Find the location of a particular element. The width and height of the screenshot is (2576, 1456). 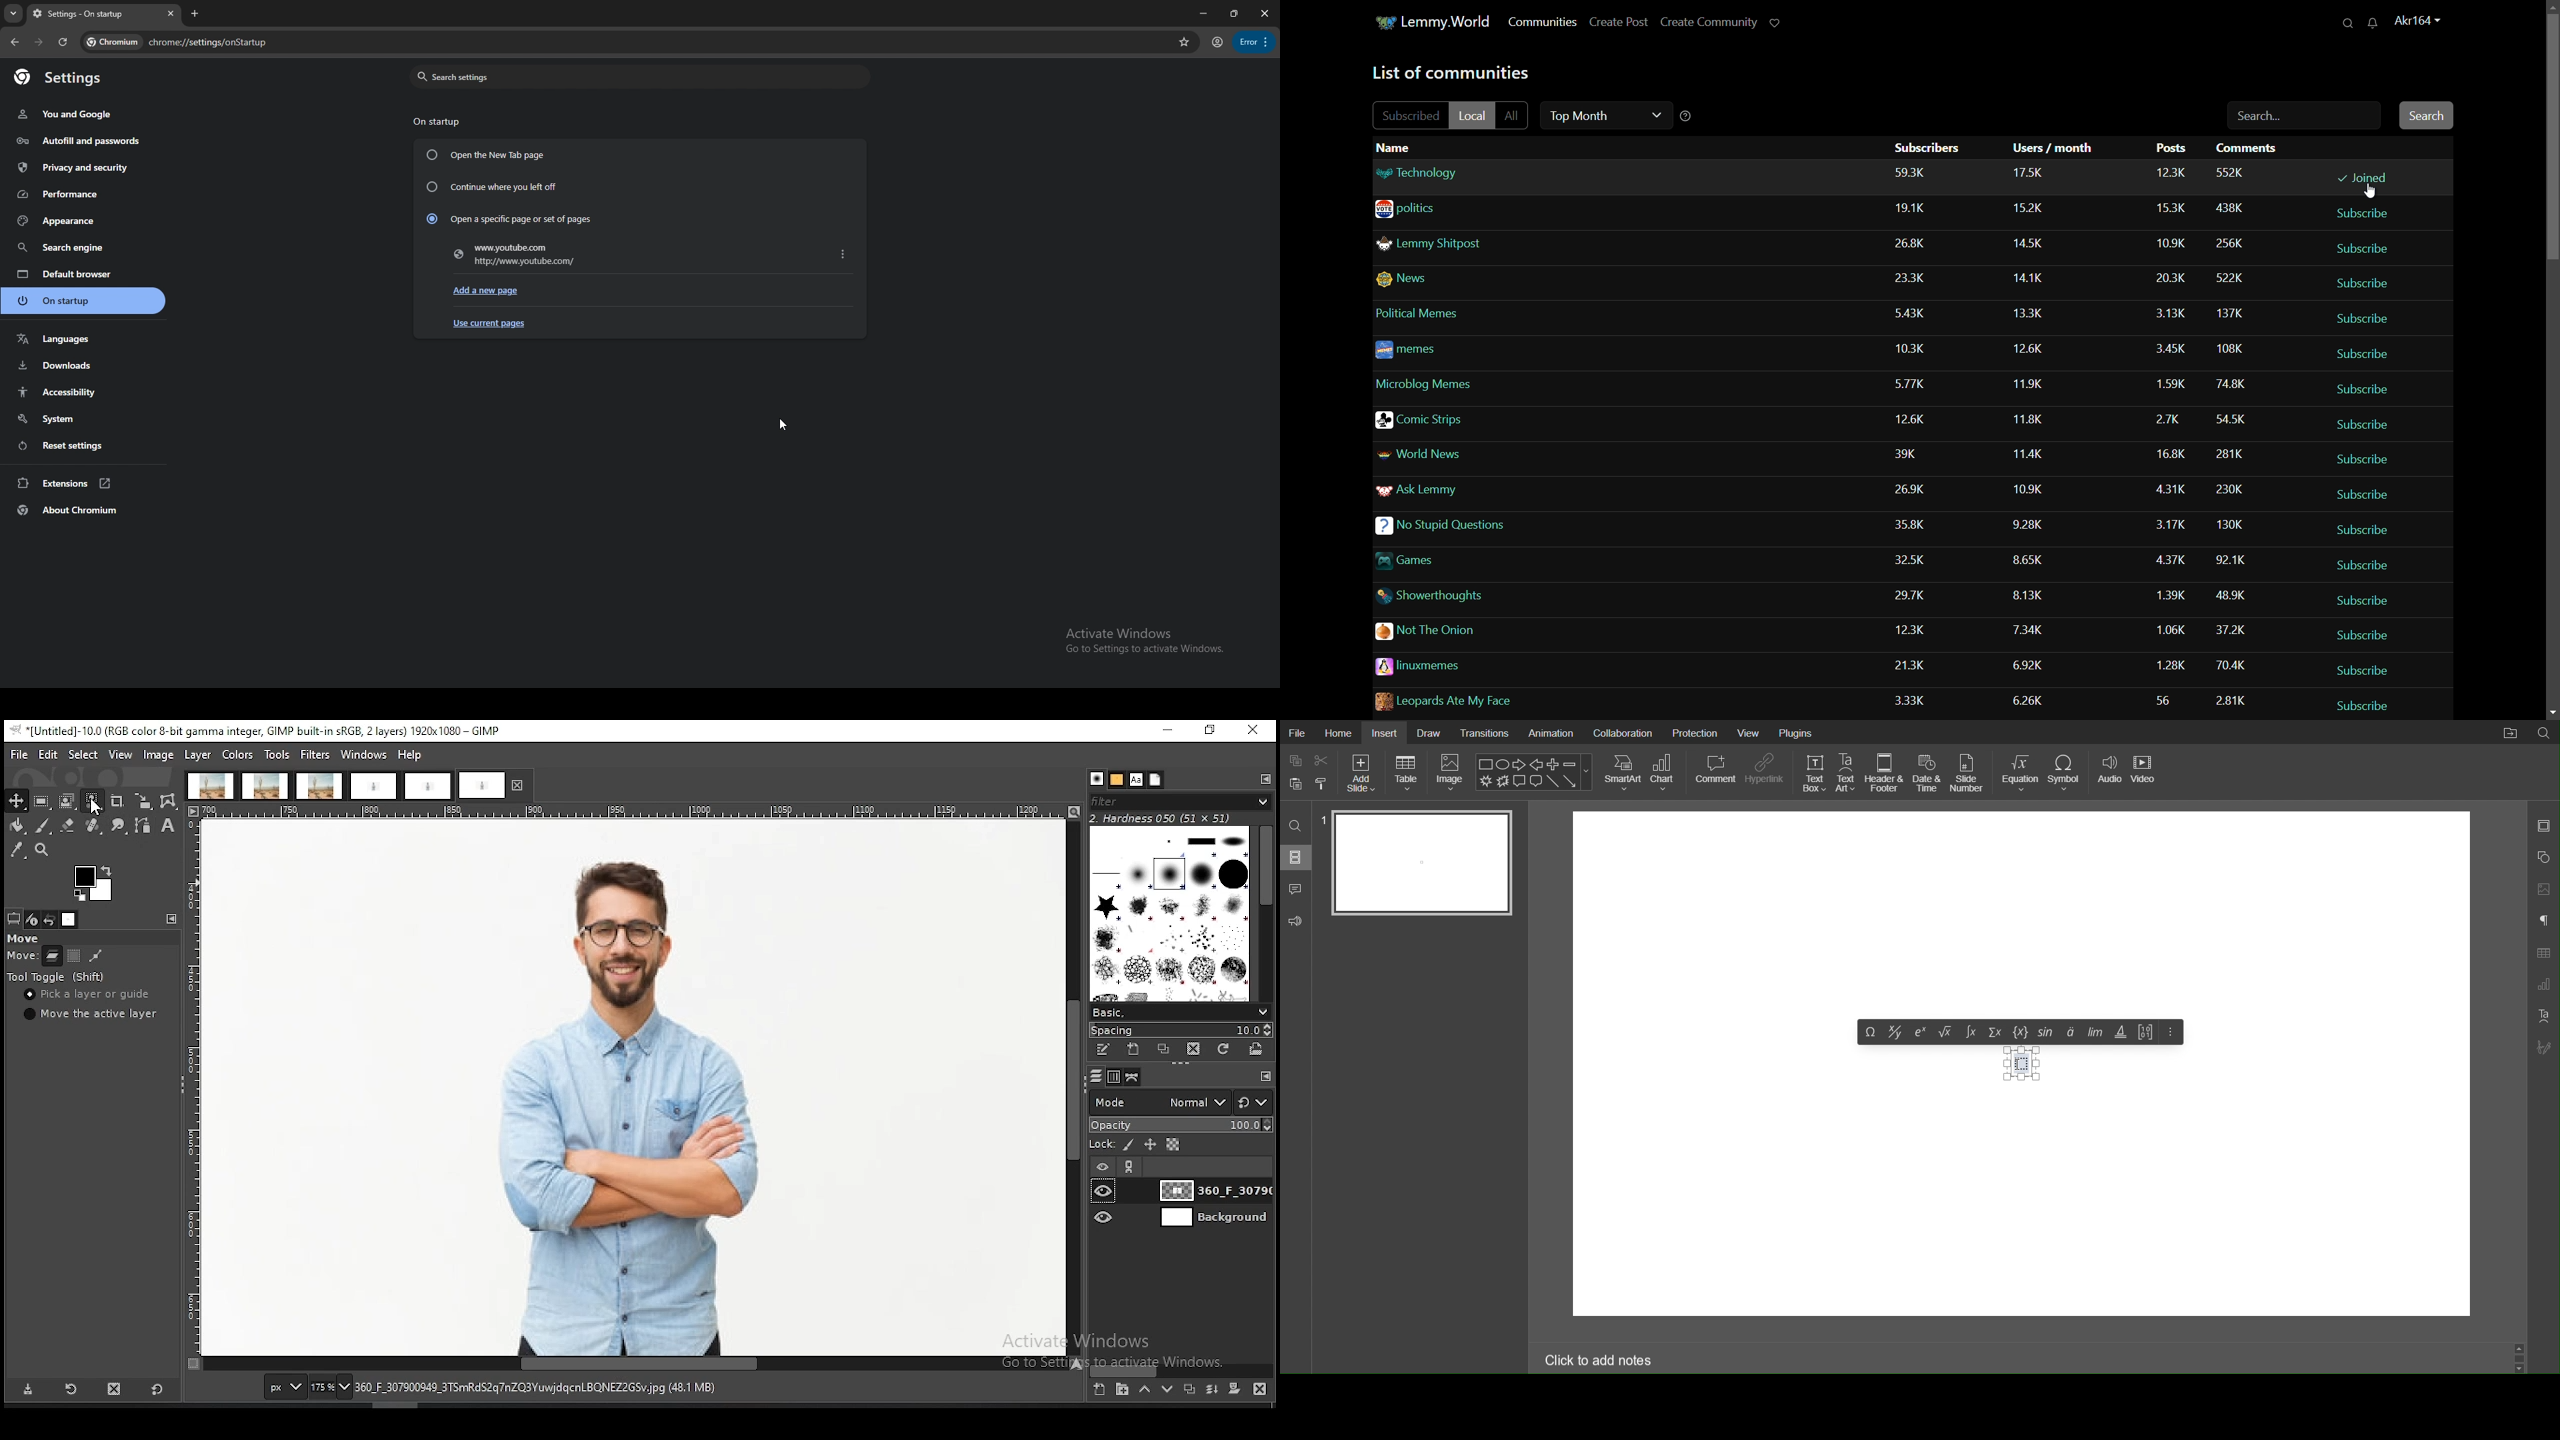

subscribe/unsubscribe is located at coordinates (2361, 213).